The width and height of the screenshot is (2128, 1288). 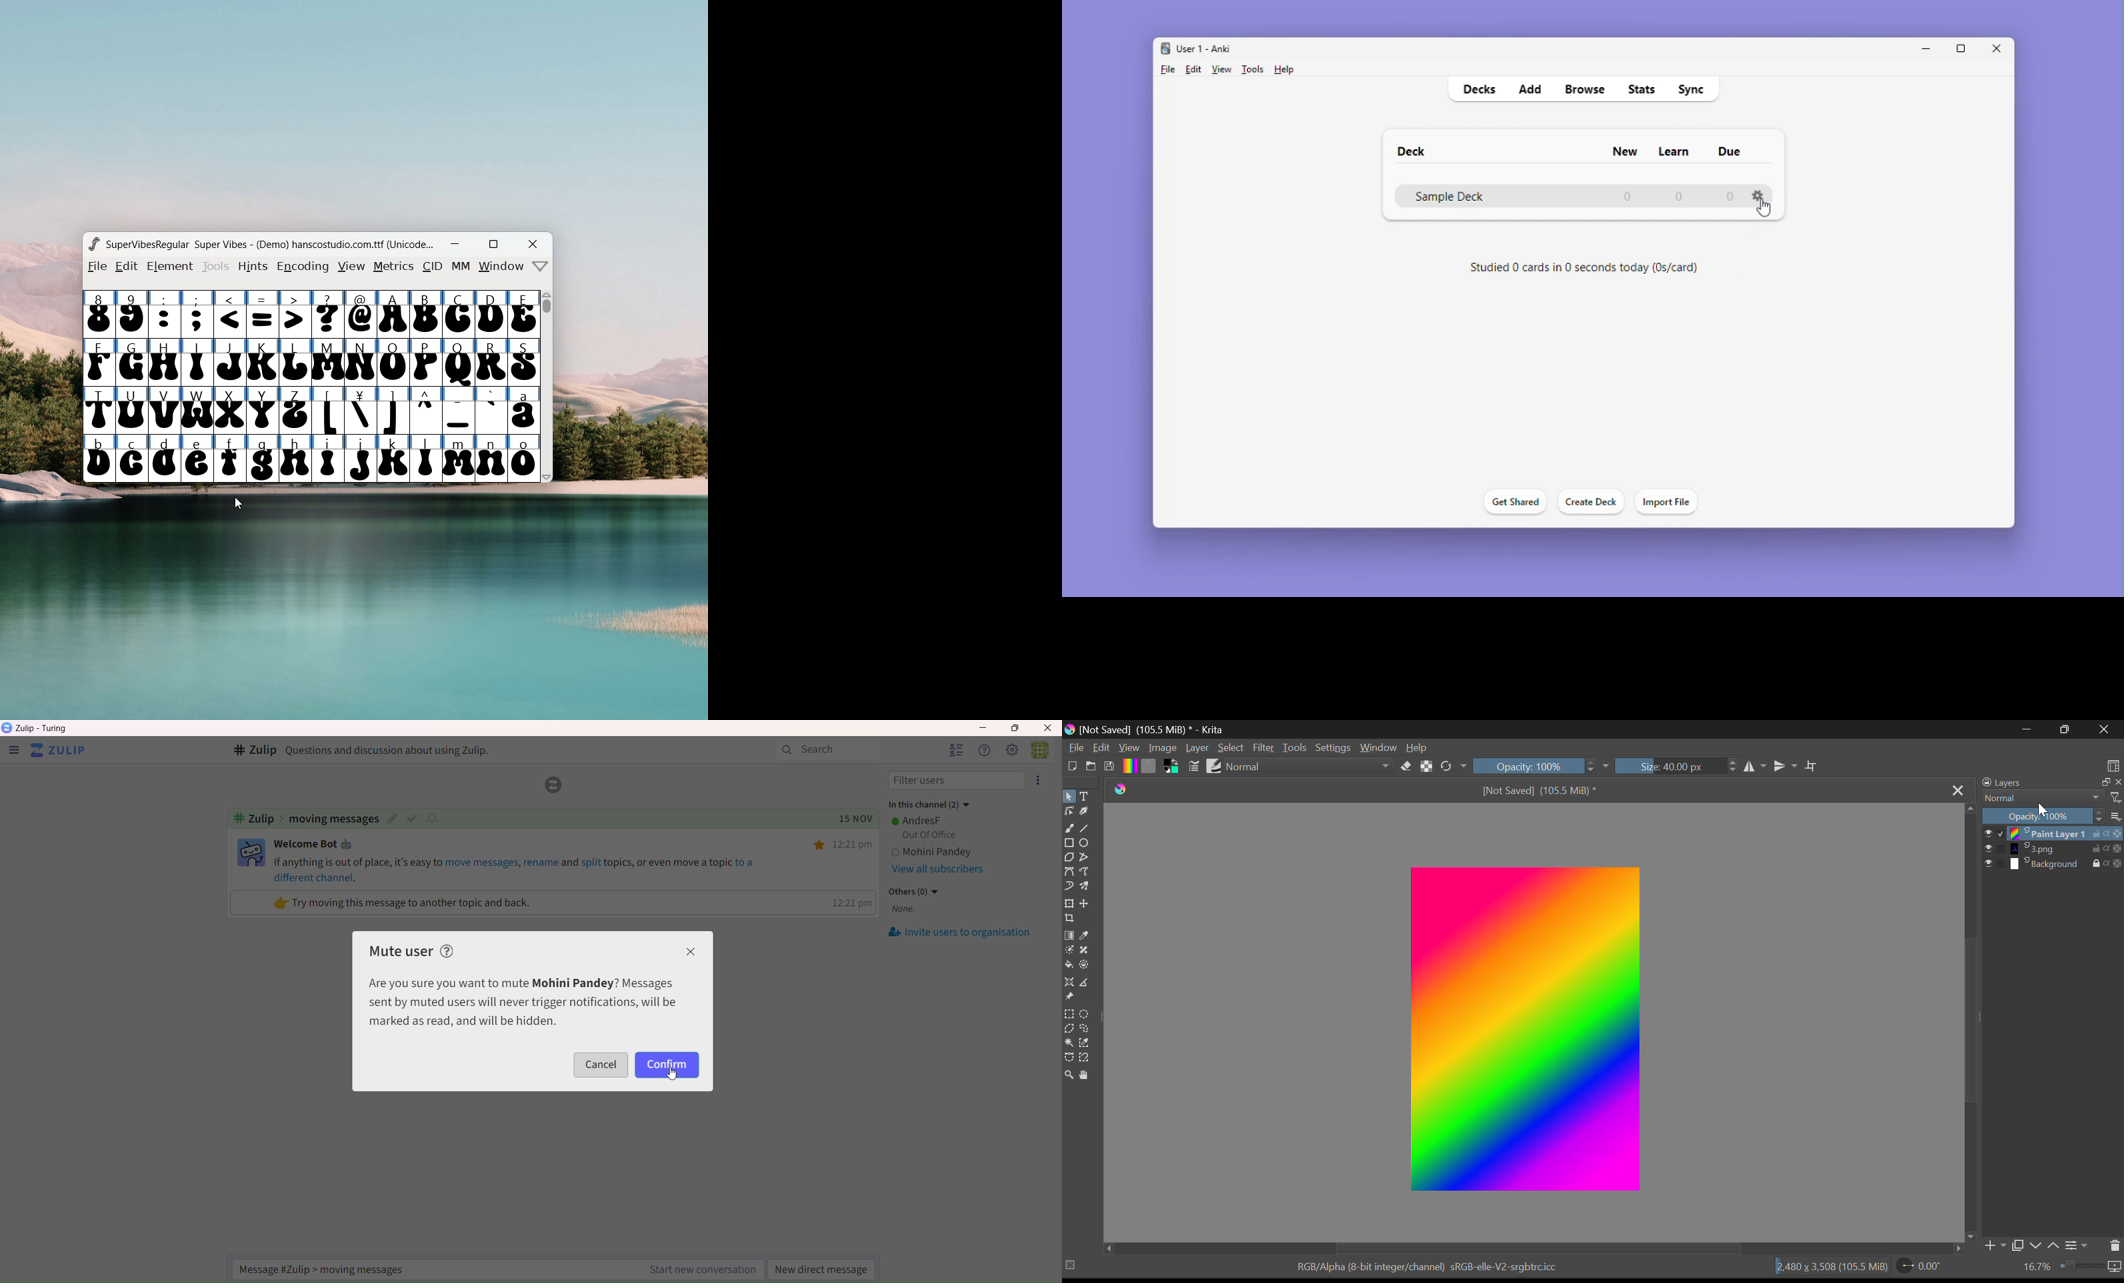 What do you see at coordinates (44, 728) in the screenshot?
I see `Zulip - Turing` at bounding box center [44, 728].